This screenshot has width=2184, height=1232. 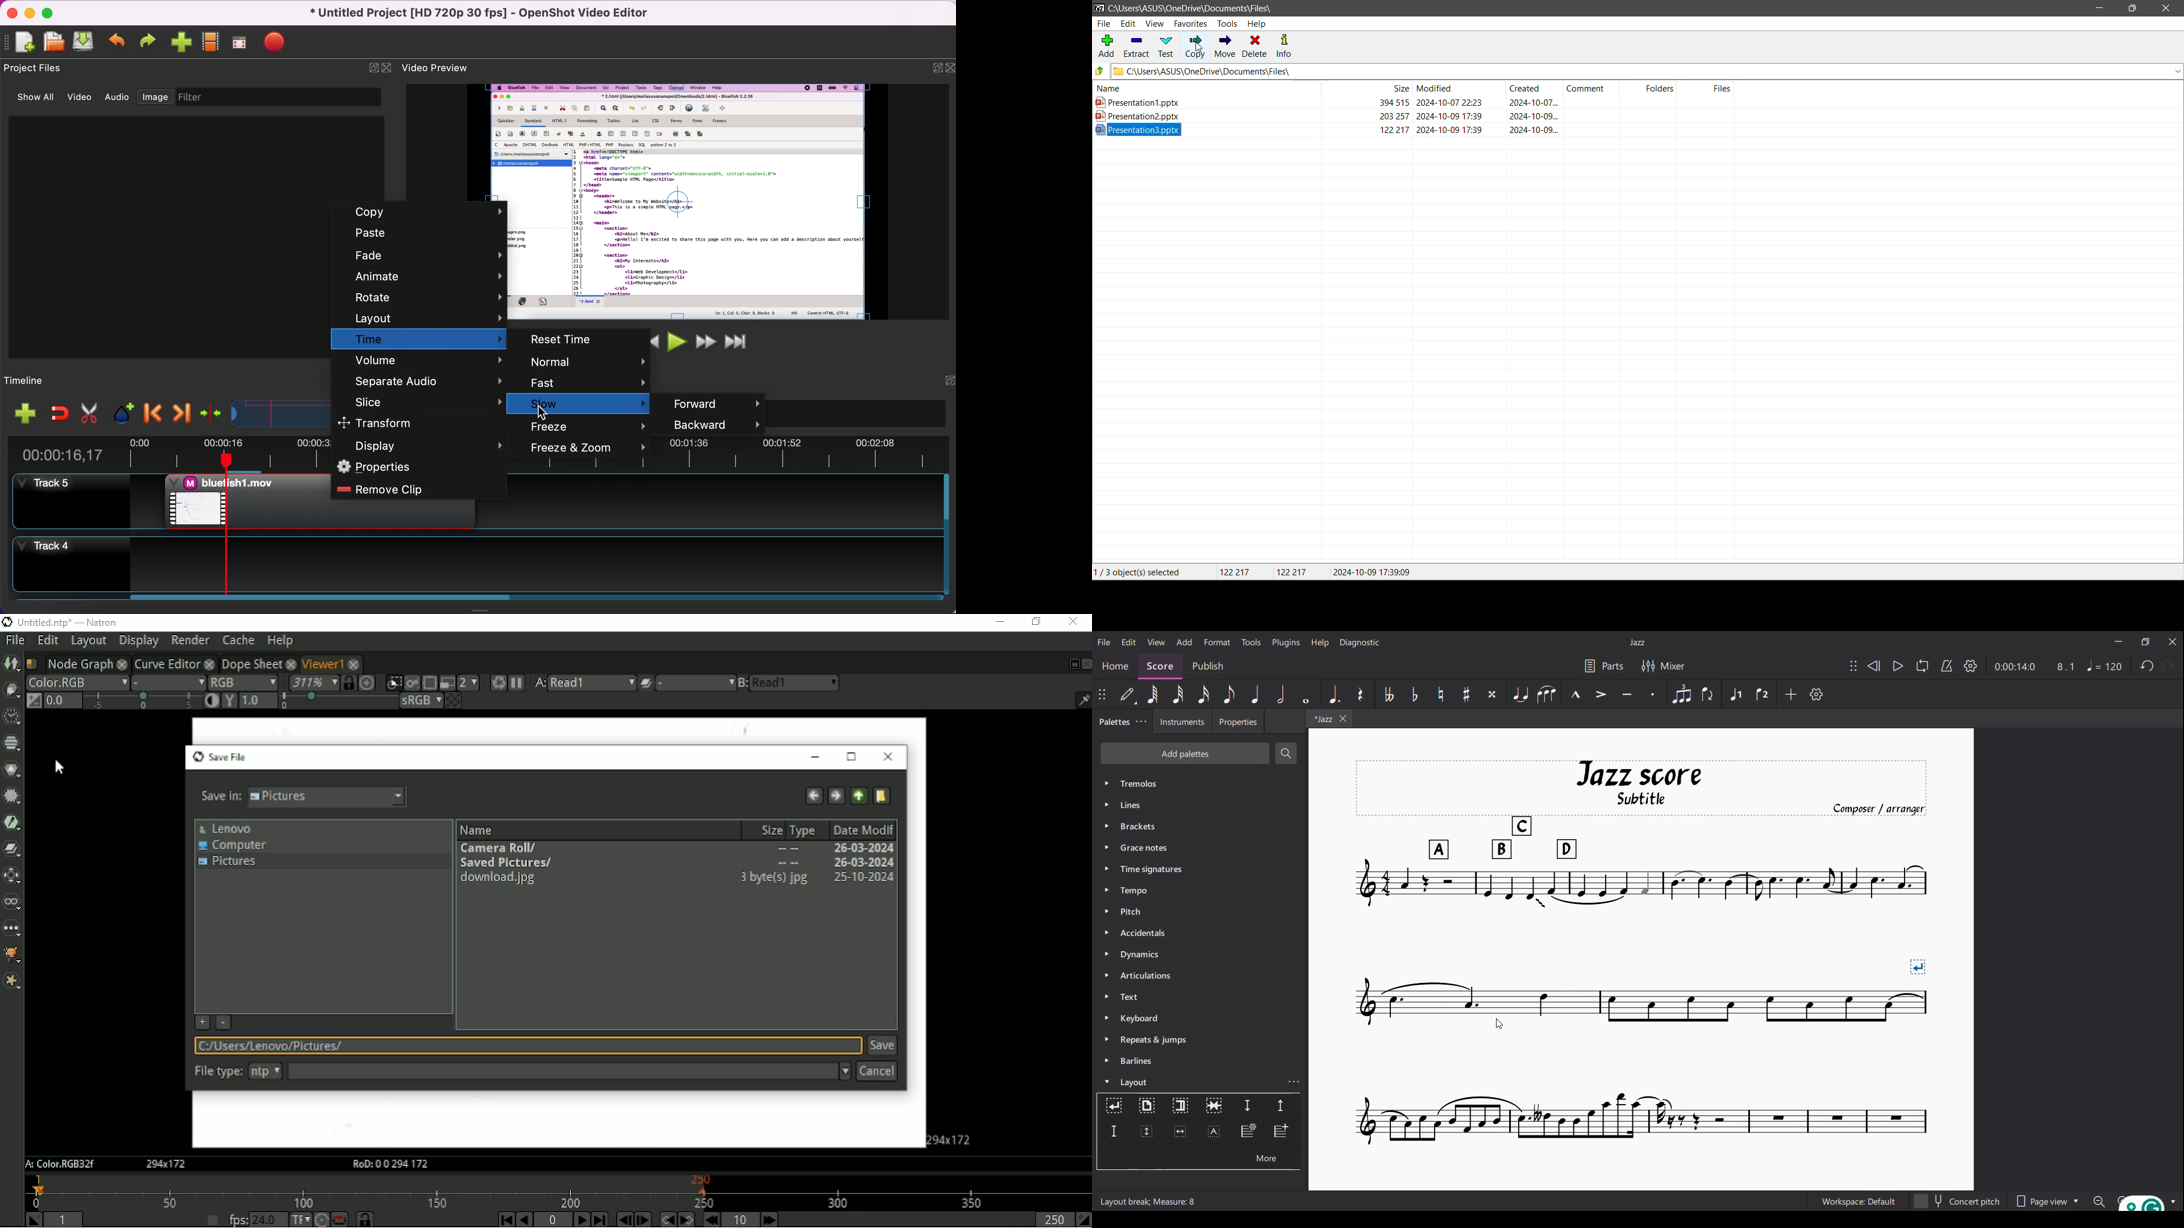 I want to click on previous marker, so click(x=151, y=410).